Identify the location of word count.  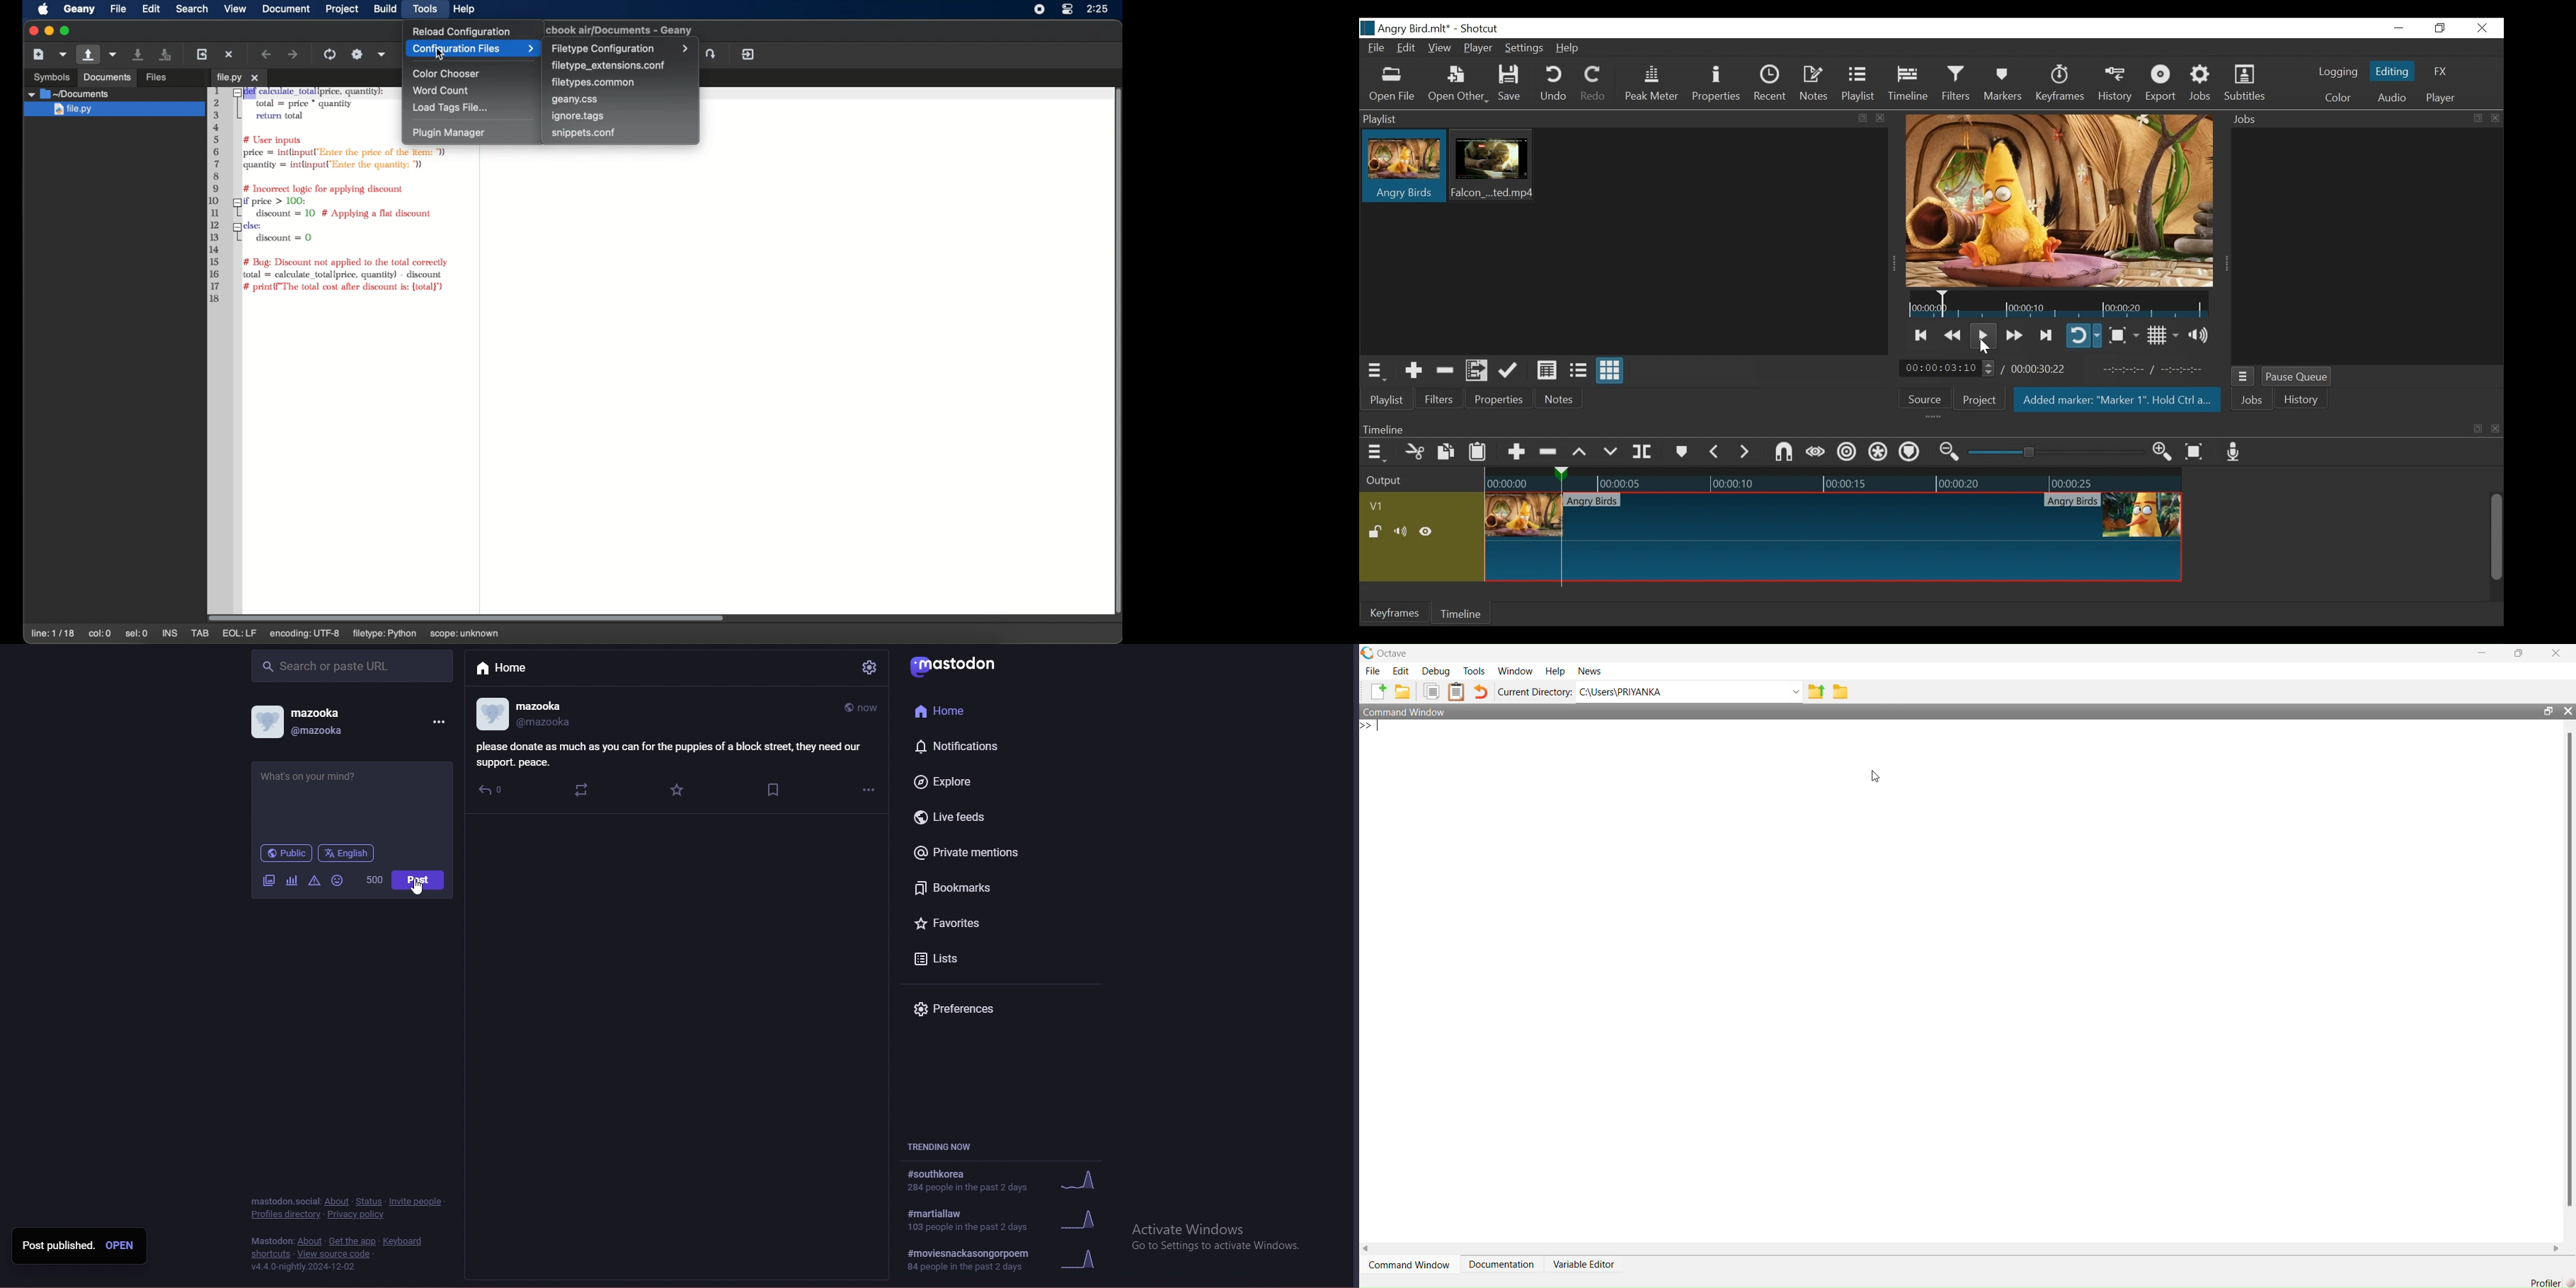
(443, 91).